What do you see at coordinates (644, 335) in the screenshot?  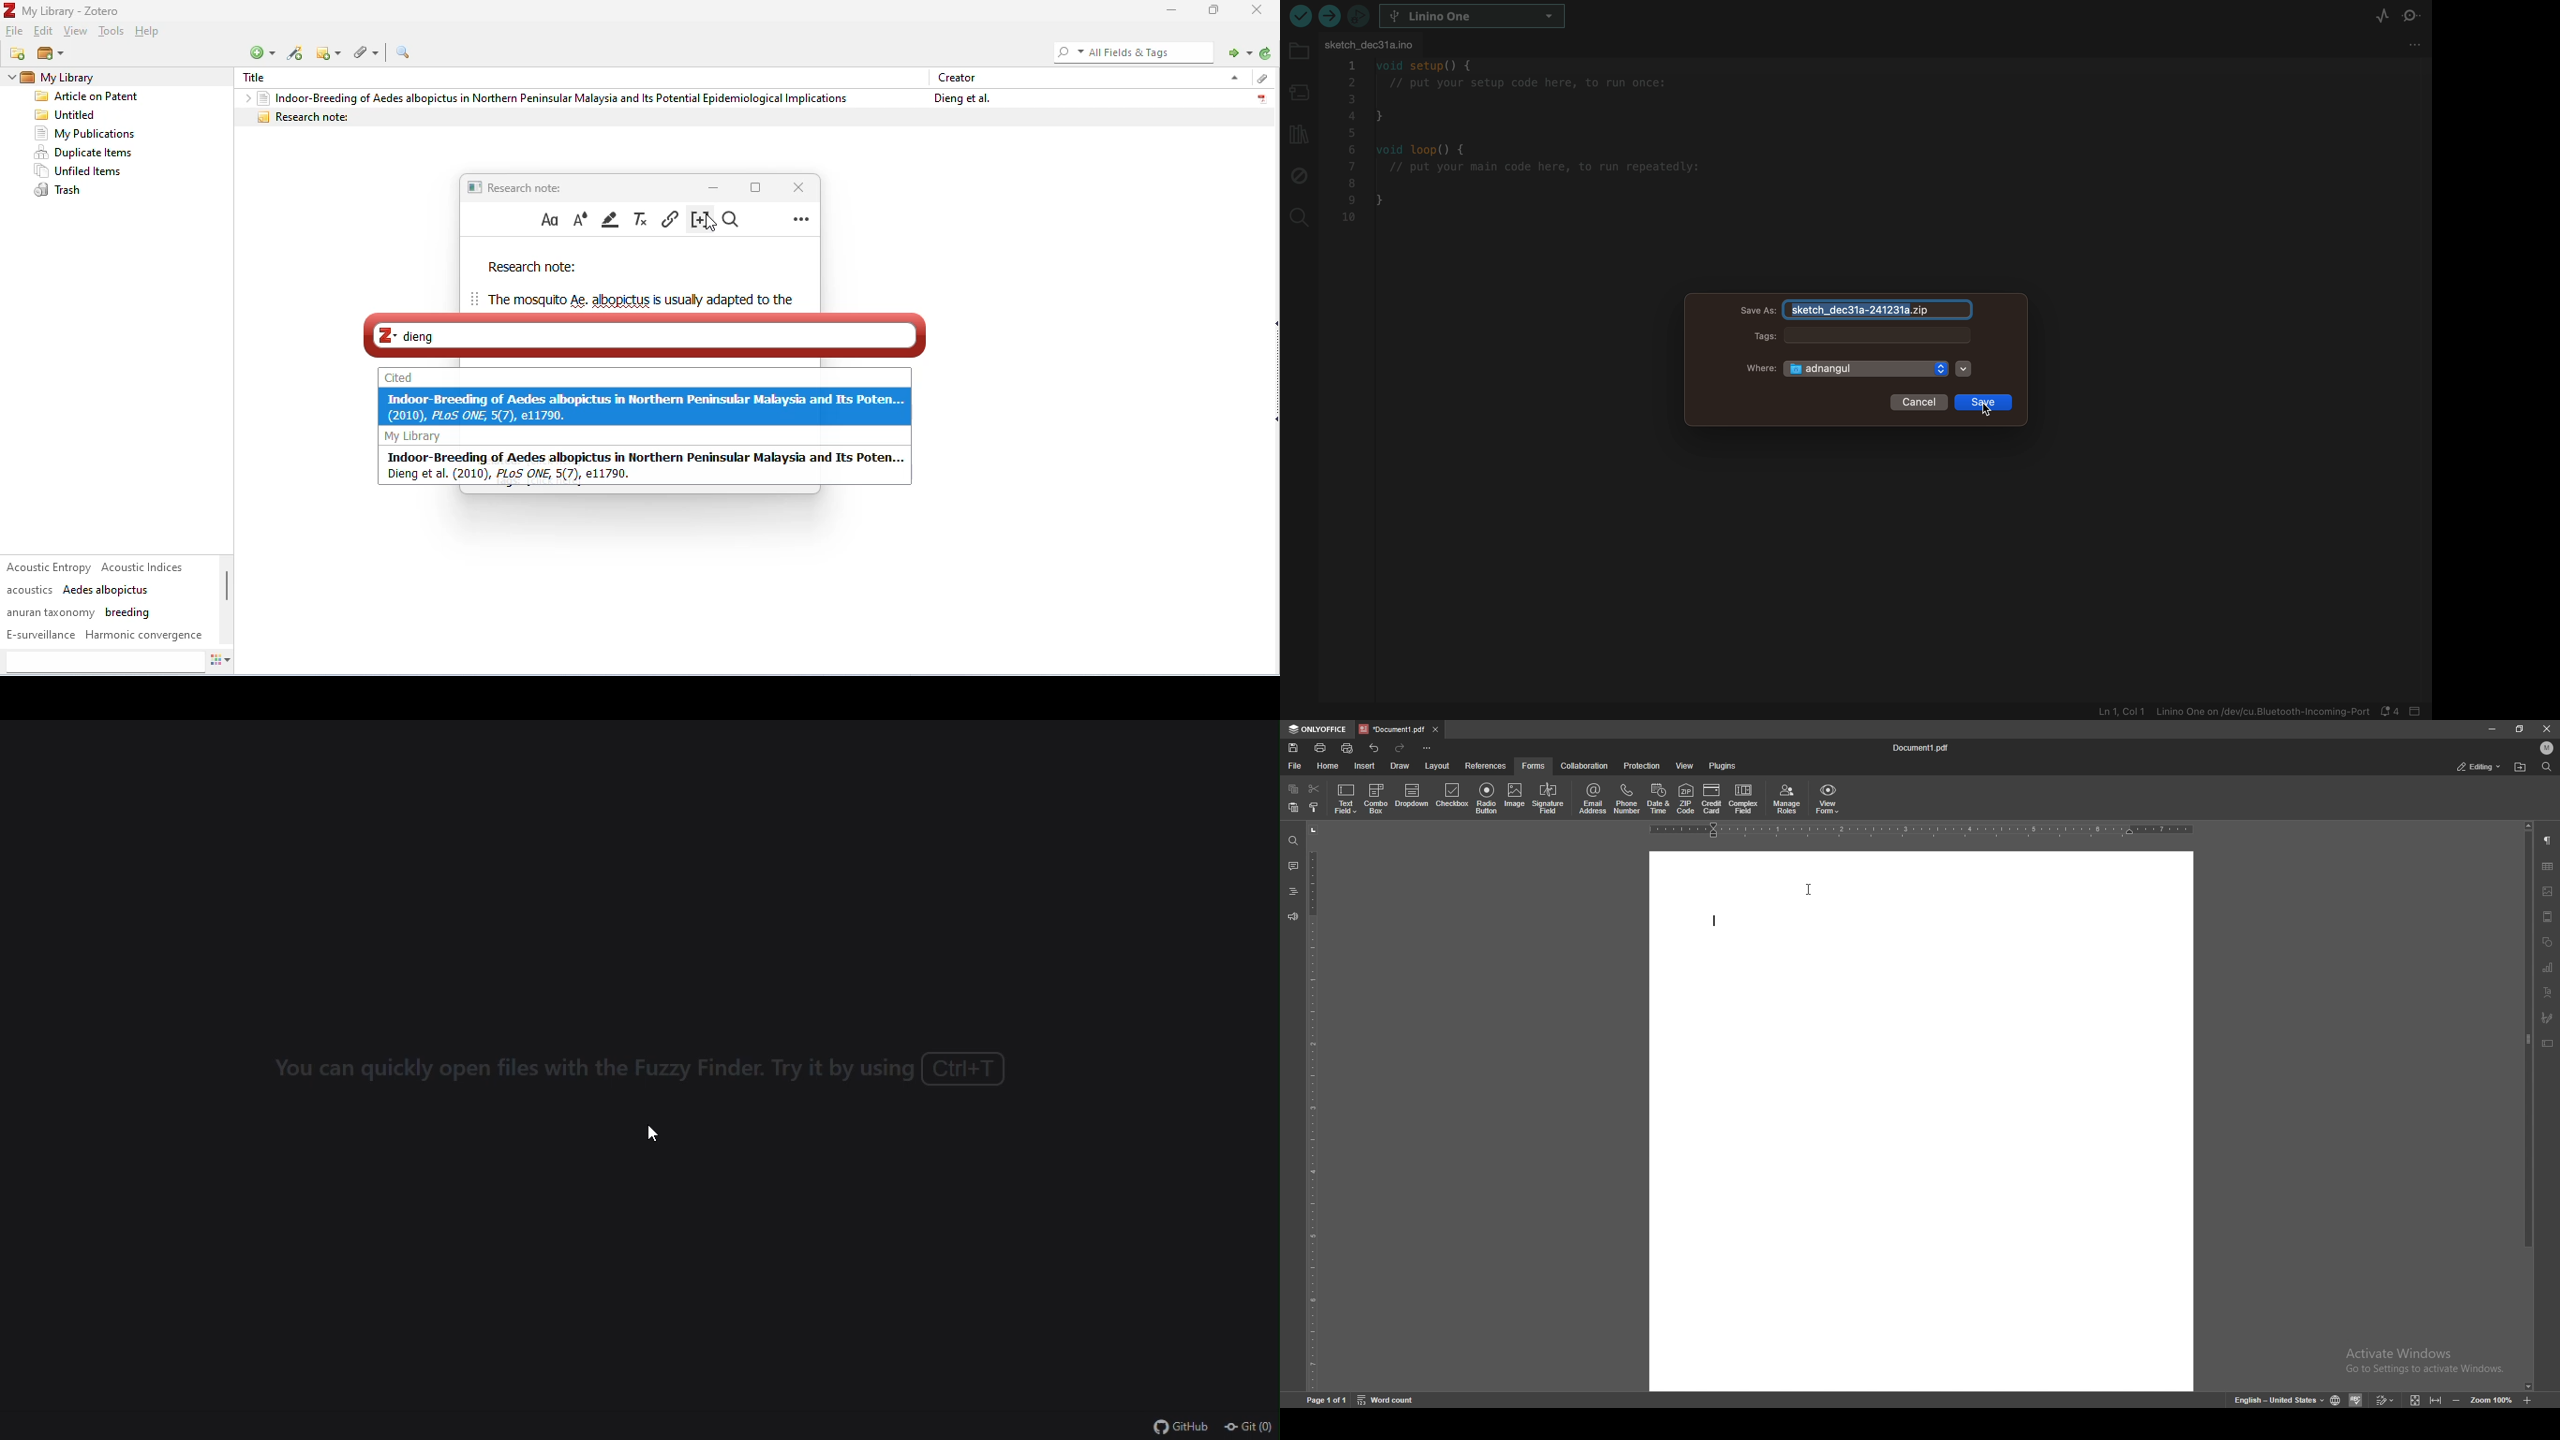 I see `typing intext citation` at bounding box center [644, 335].